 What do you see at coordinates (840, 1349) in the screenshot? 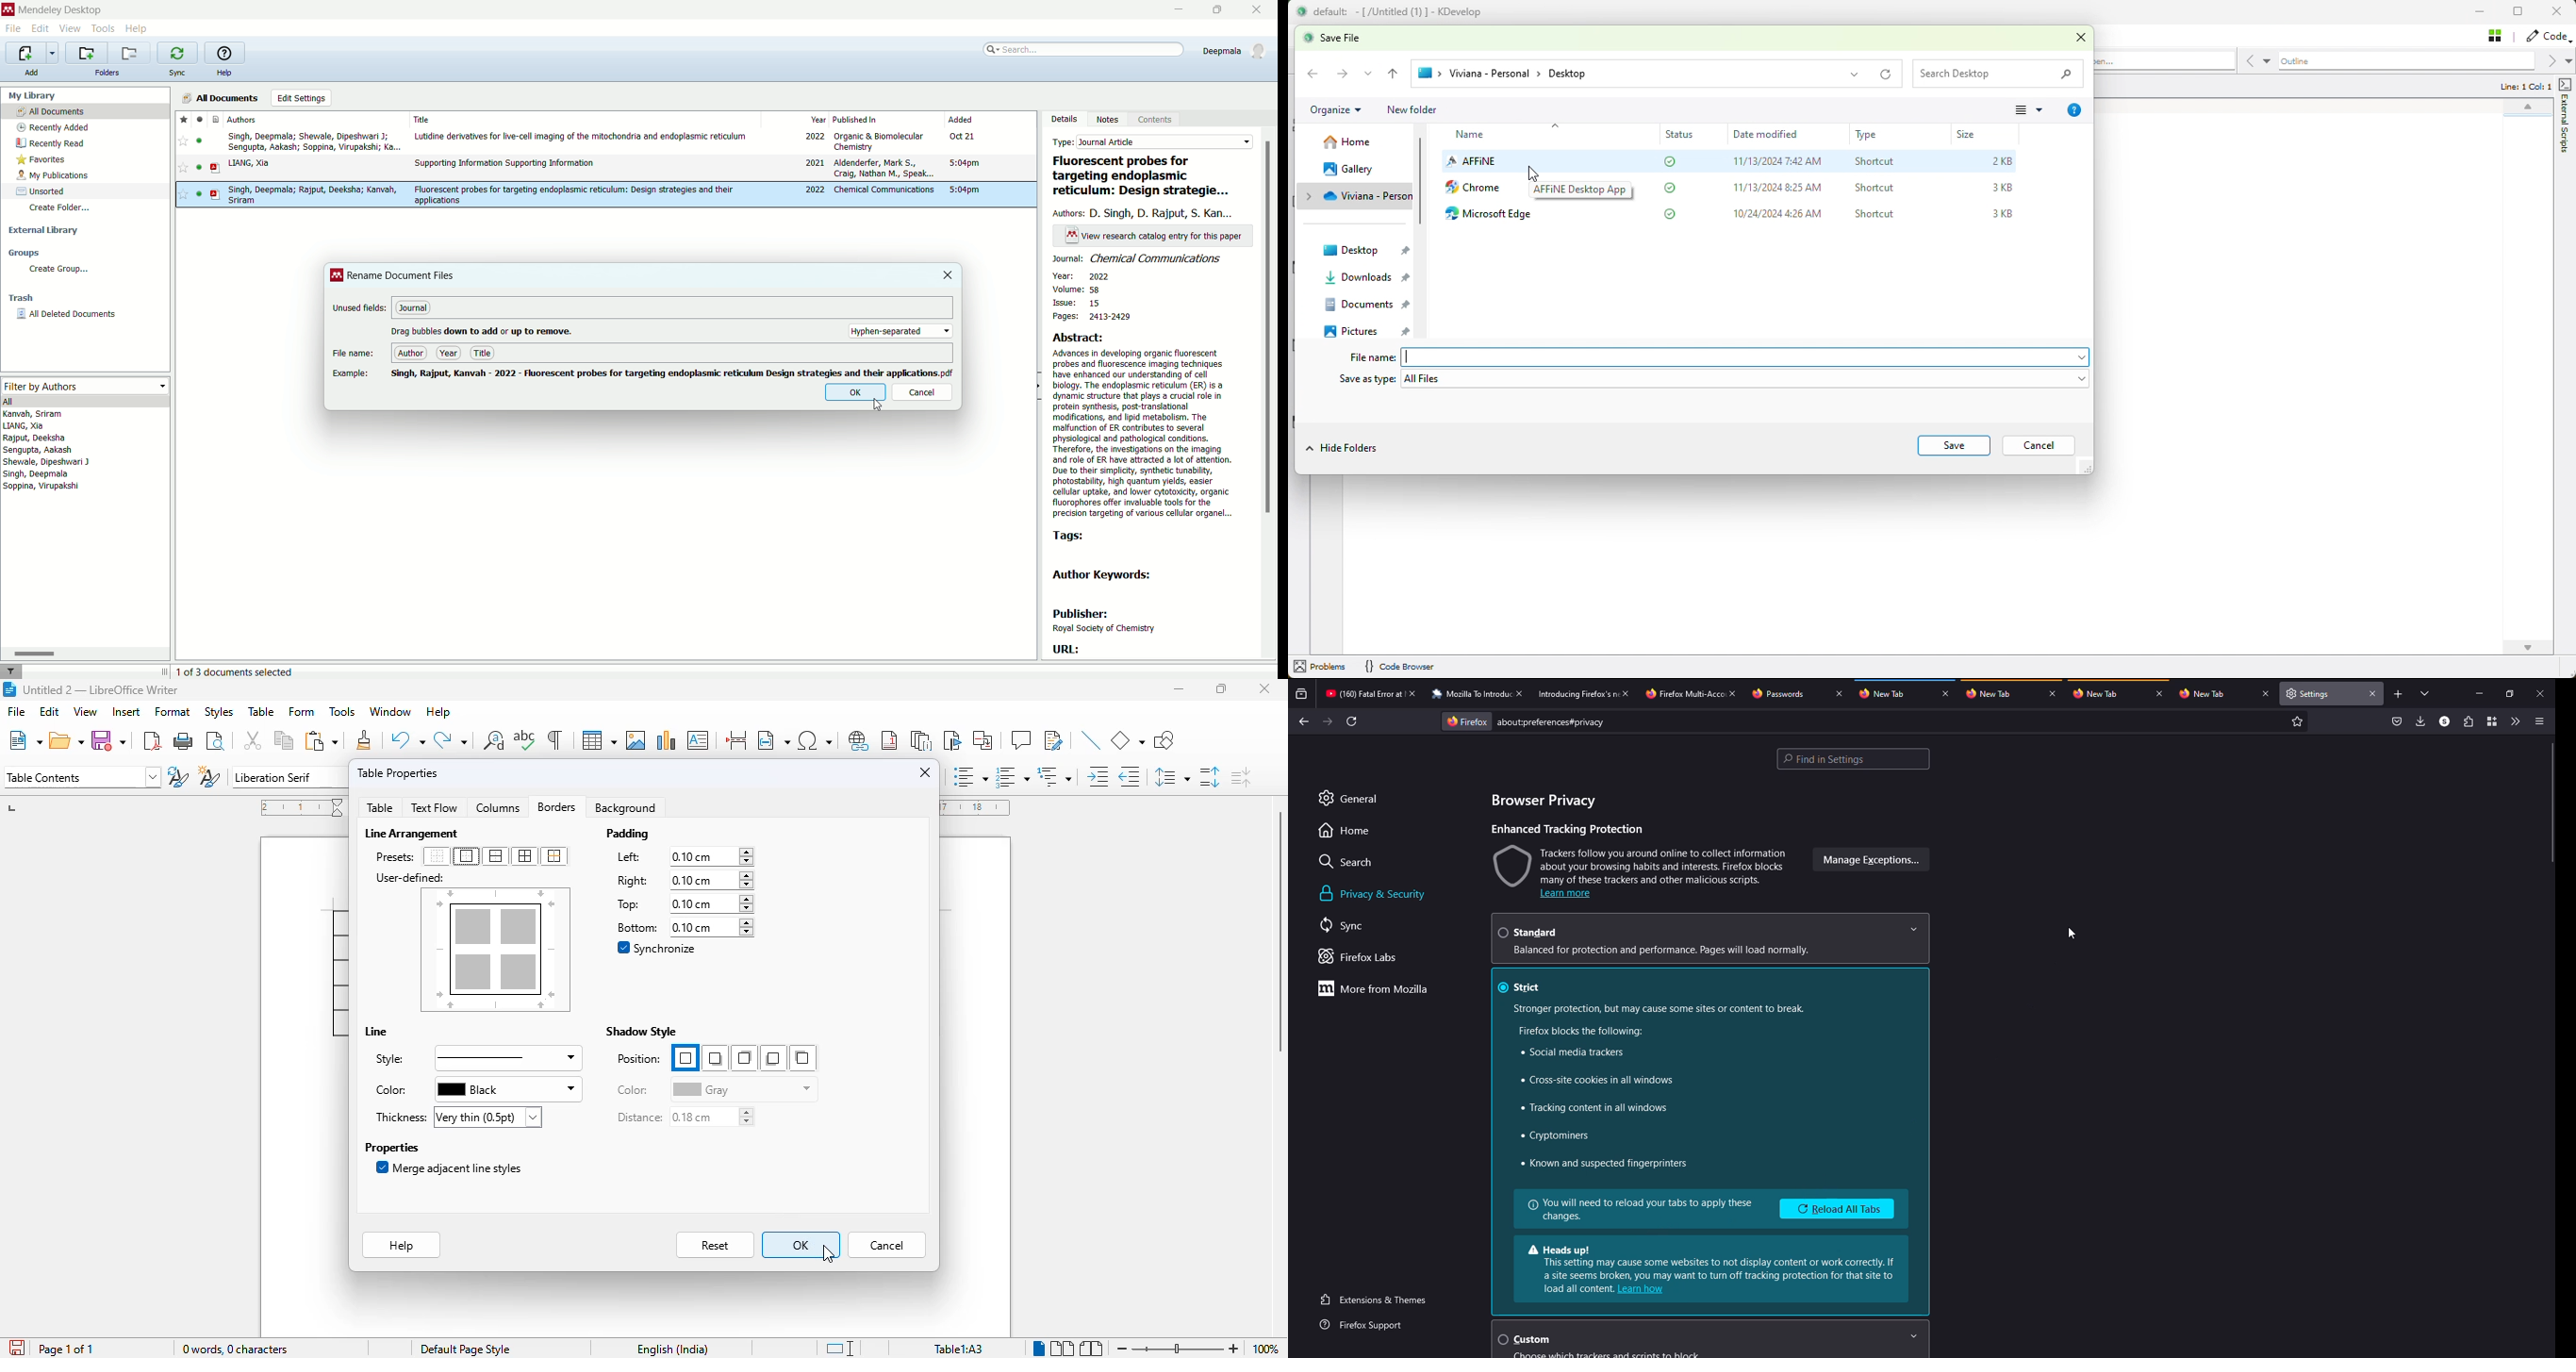
I see `standard selection` at bounding box center [840, 1349].